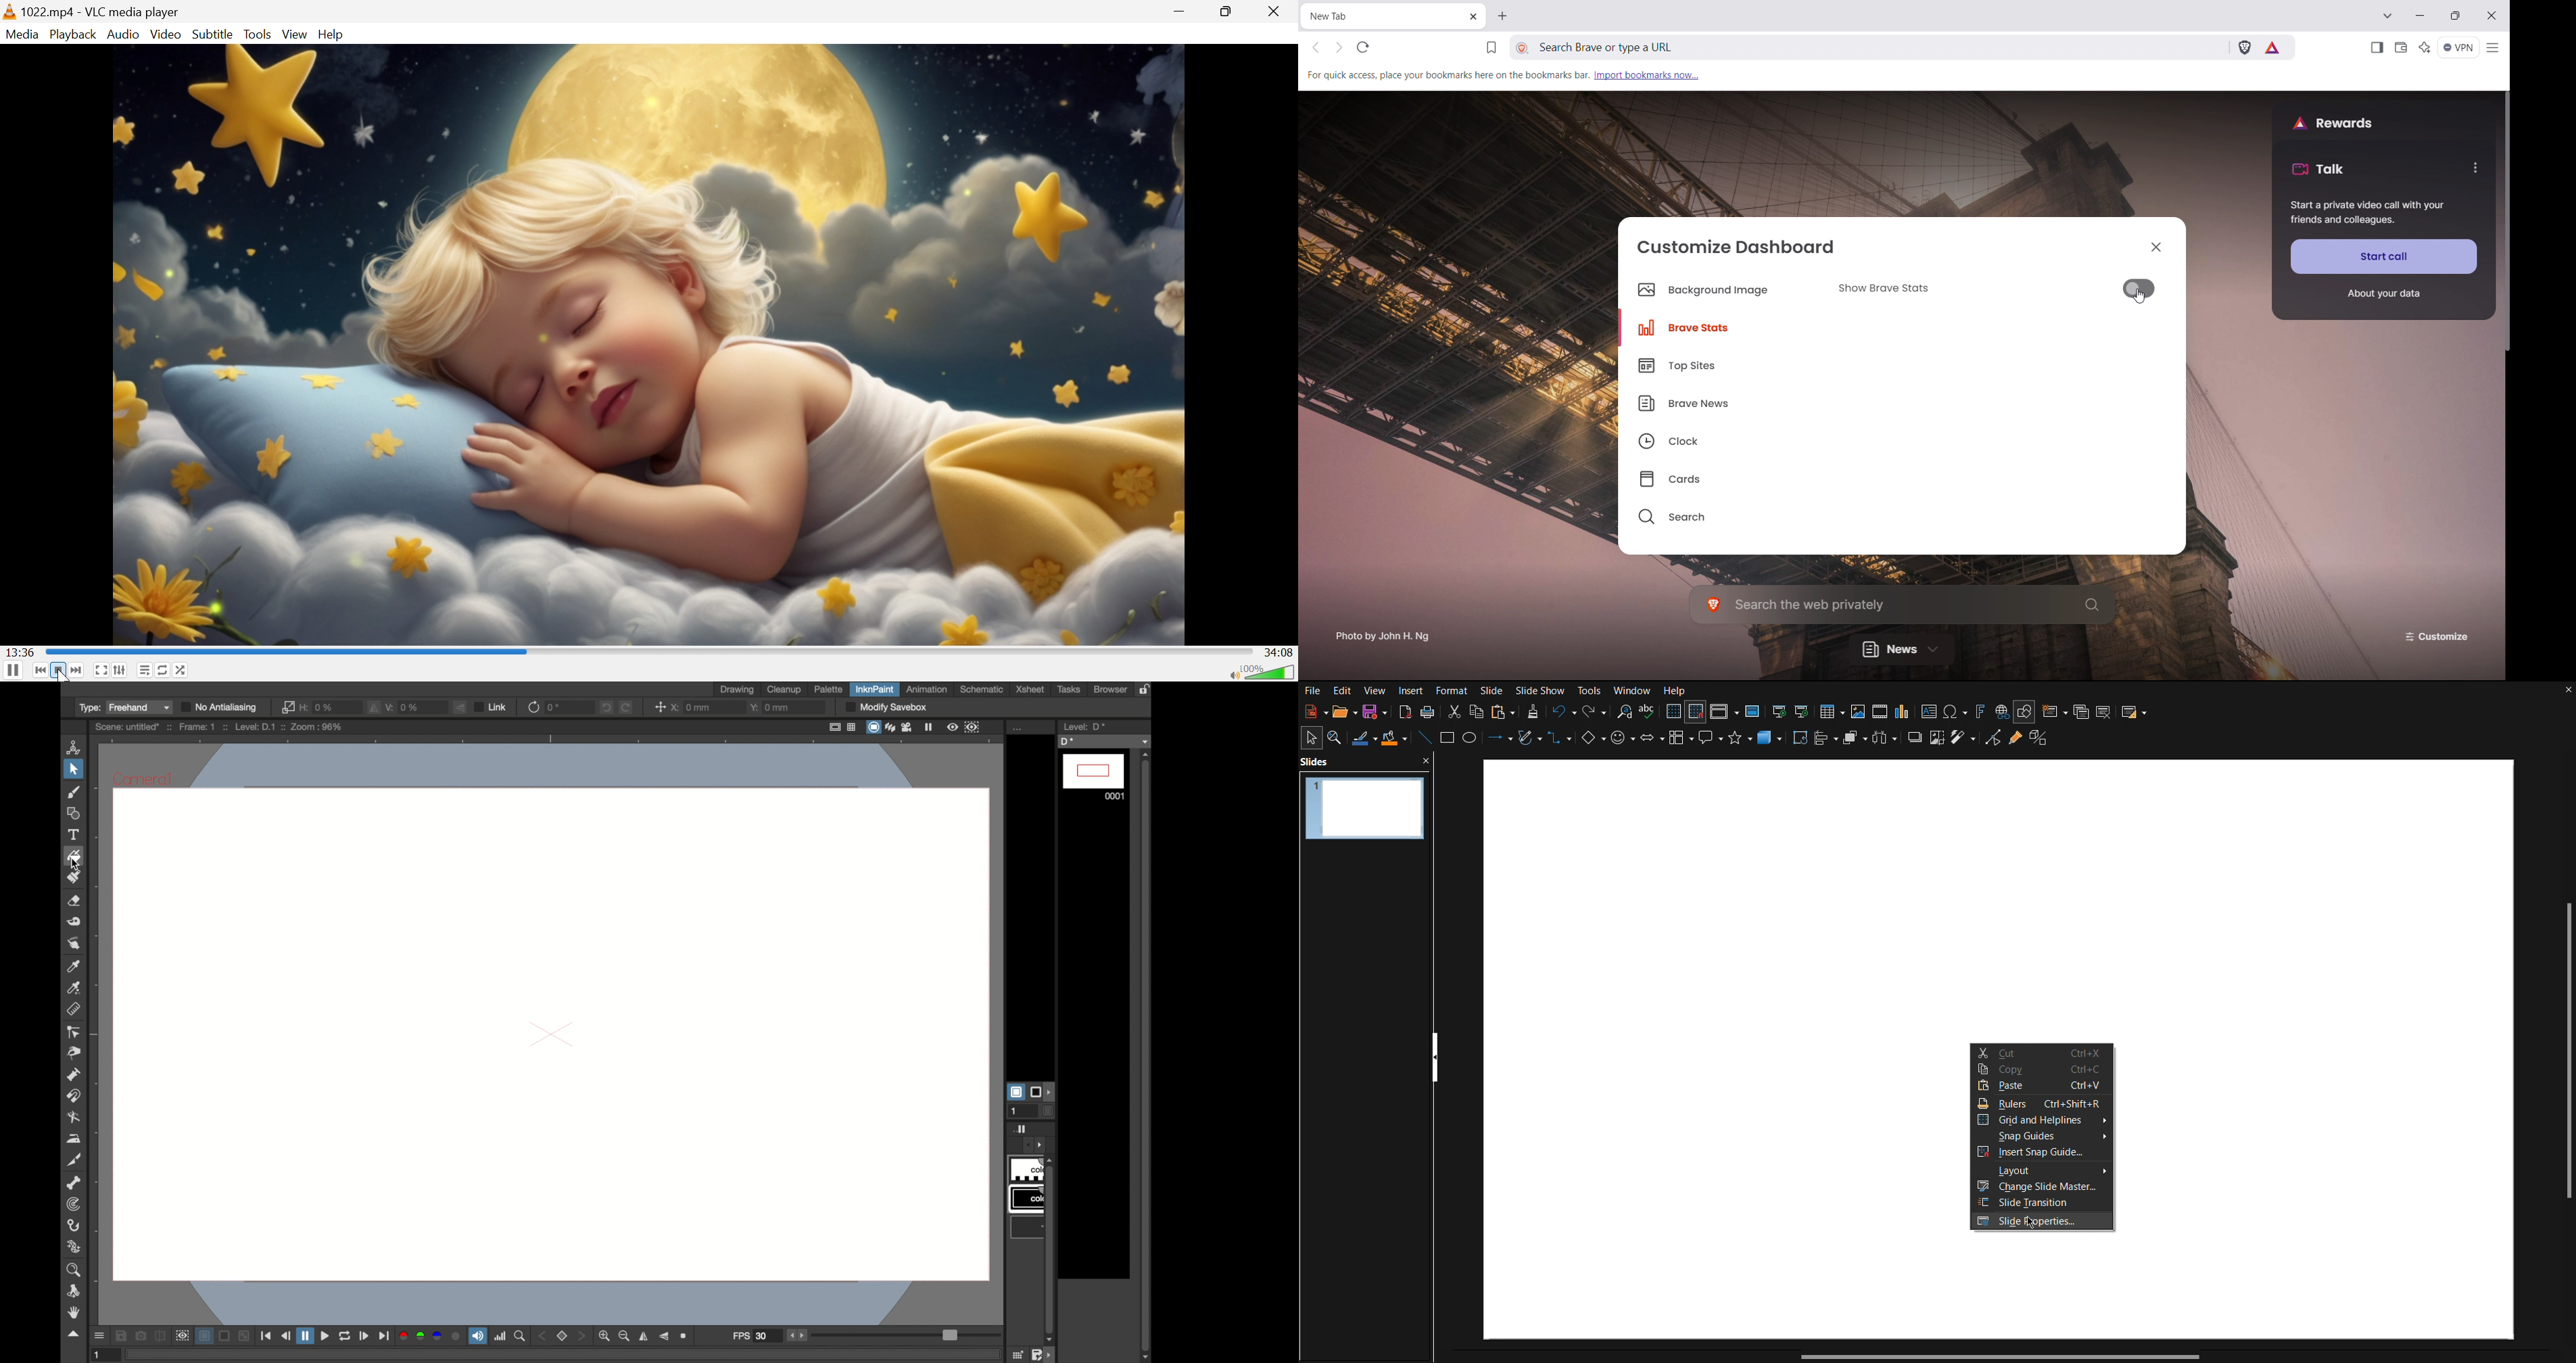  Describe the element at coordinates (437, 1336) in the screenshot. I see `blue` at that location.